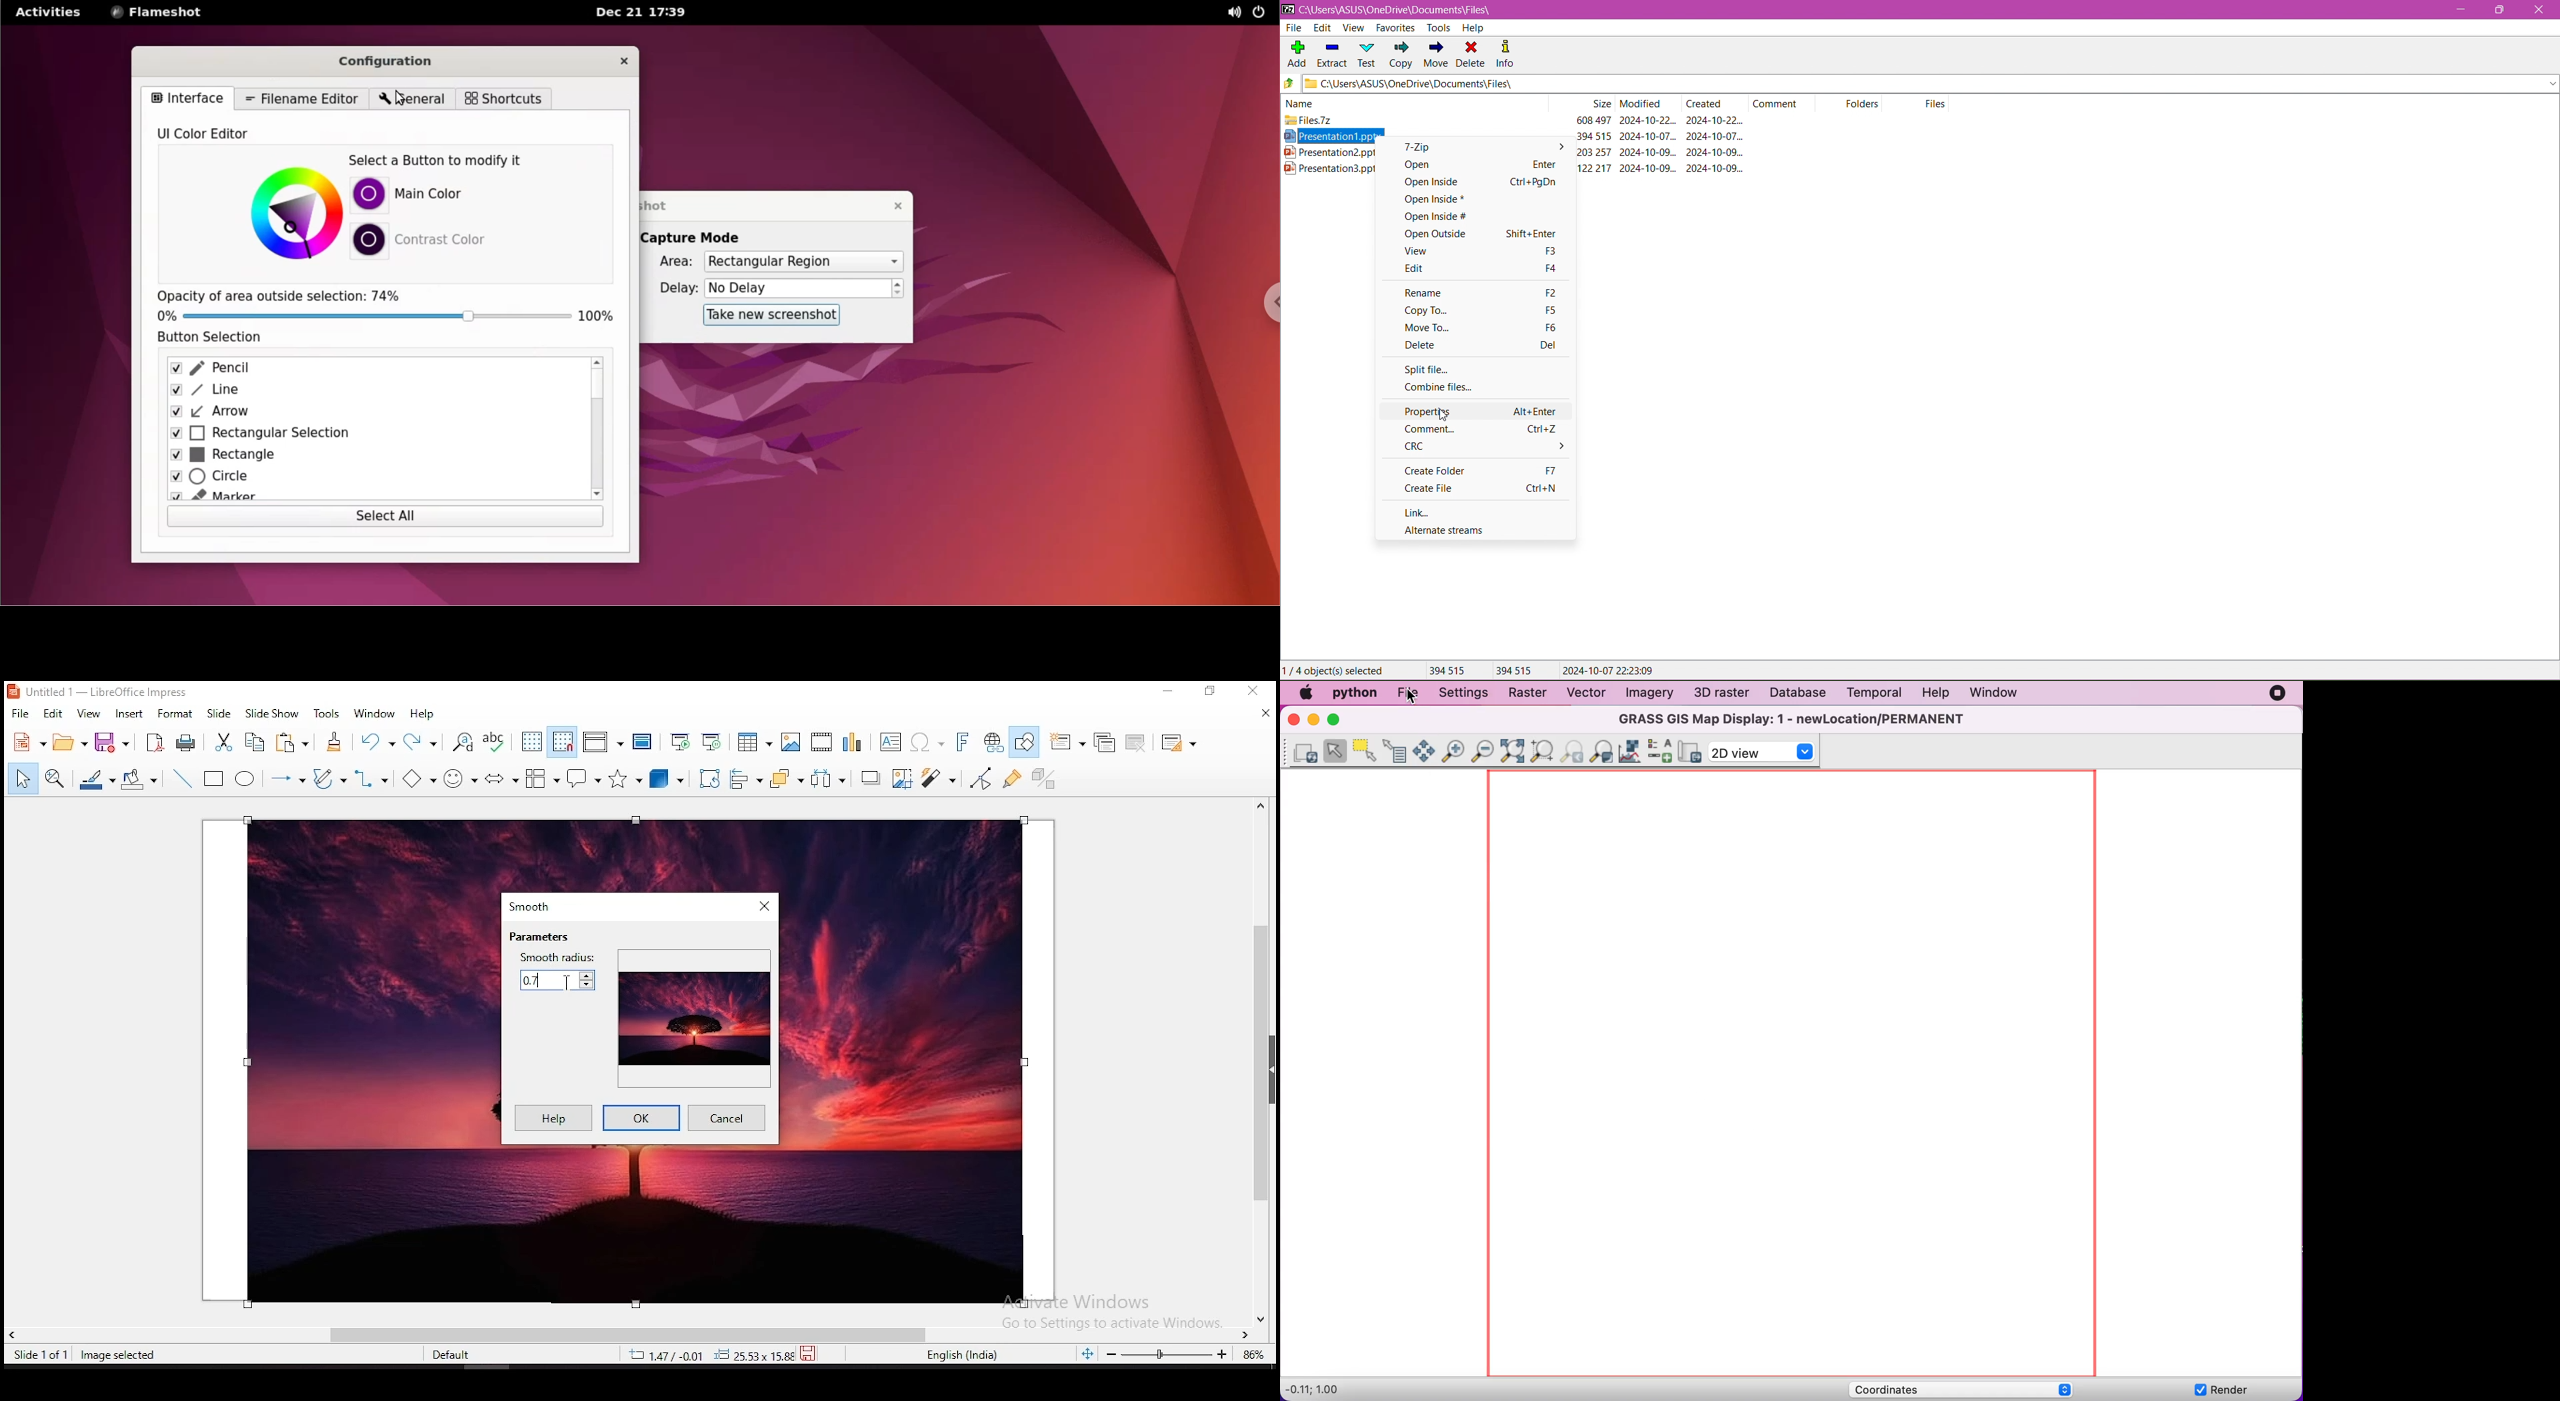 Image resolution: width=2576 pixels, height=1428 pixels. What do you see at coordinates (119, 1356) in the screenshot?
I see `image seleted` at bounding box center [119, 1356].